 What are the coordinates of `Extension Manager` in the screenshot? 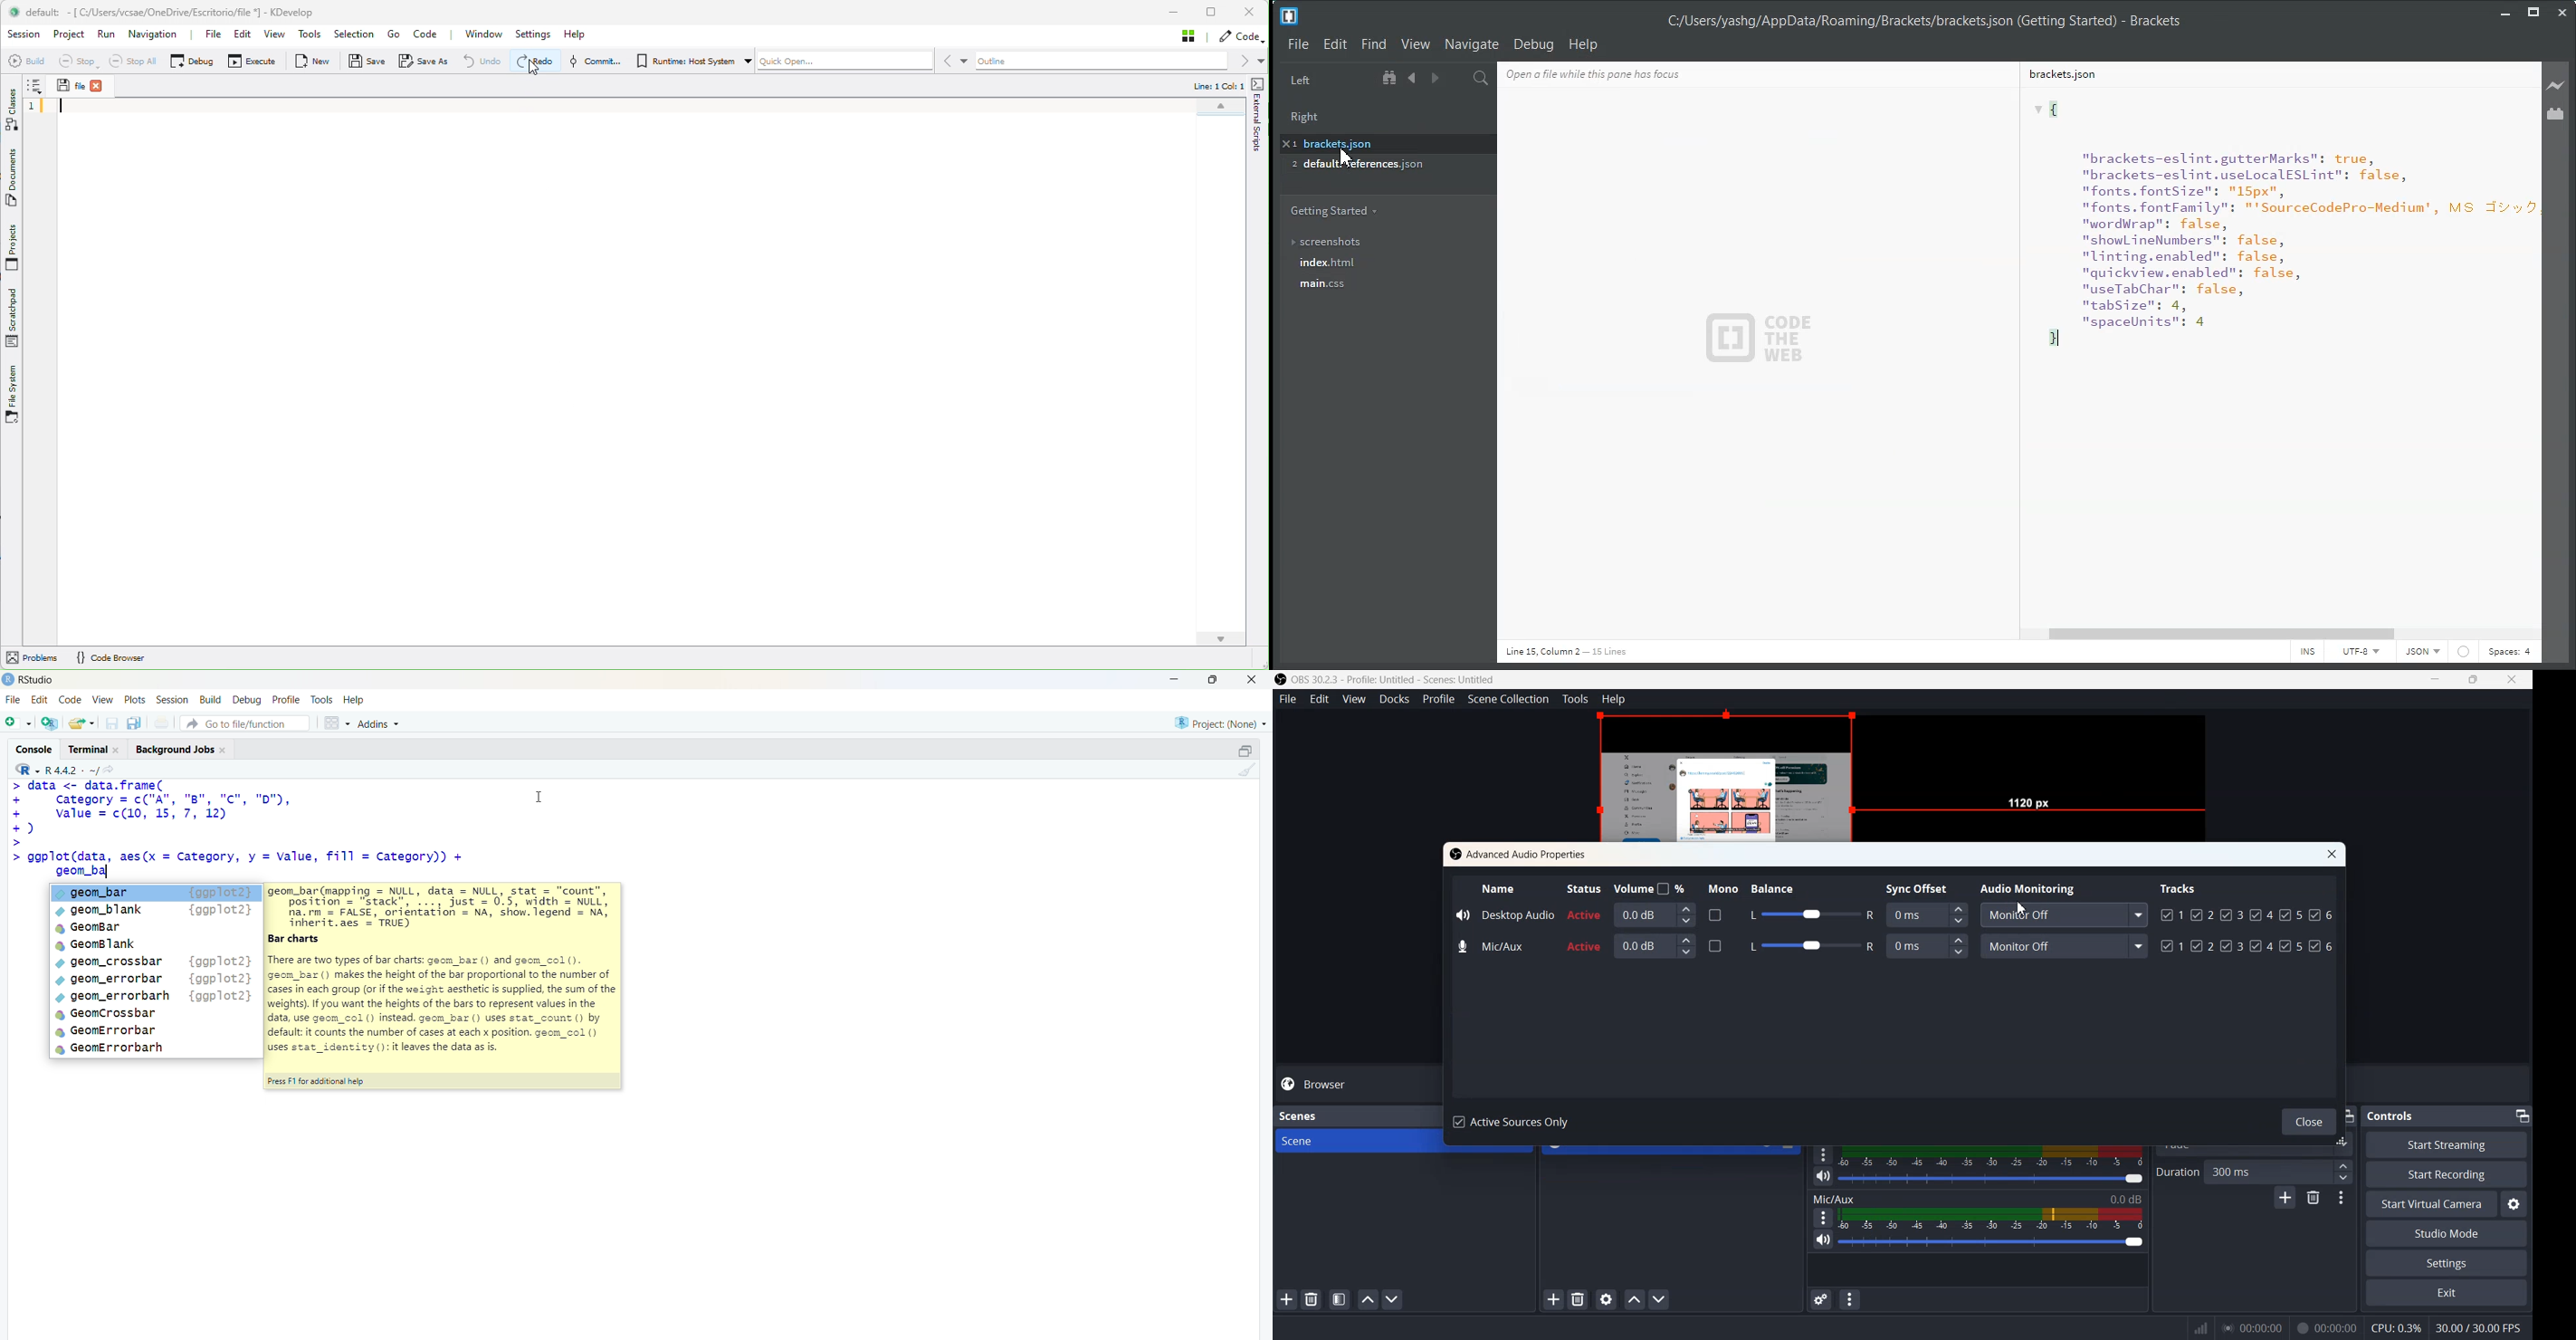 It's located at (2557, 114).